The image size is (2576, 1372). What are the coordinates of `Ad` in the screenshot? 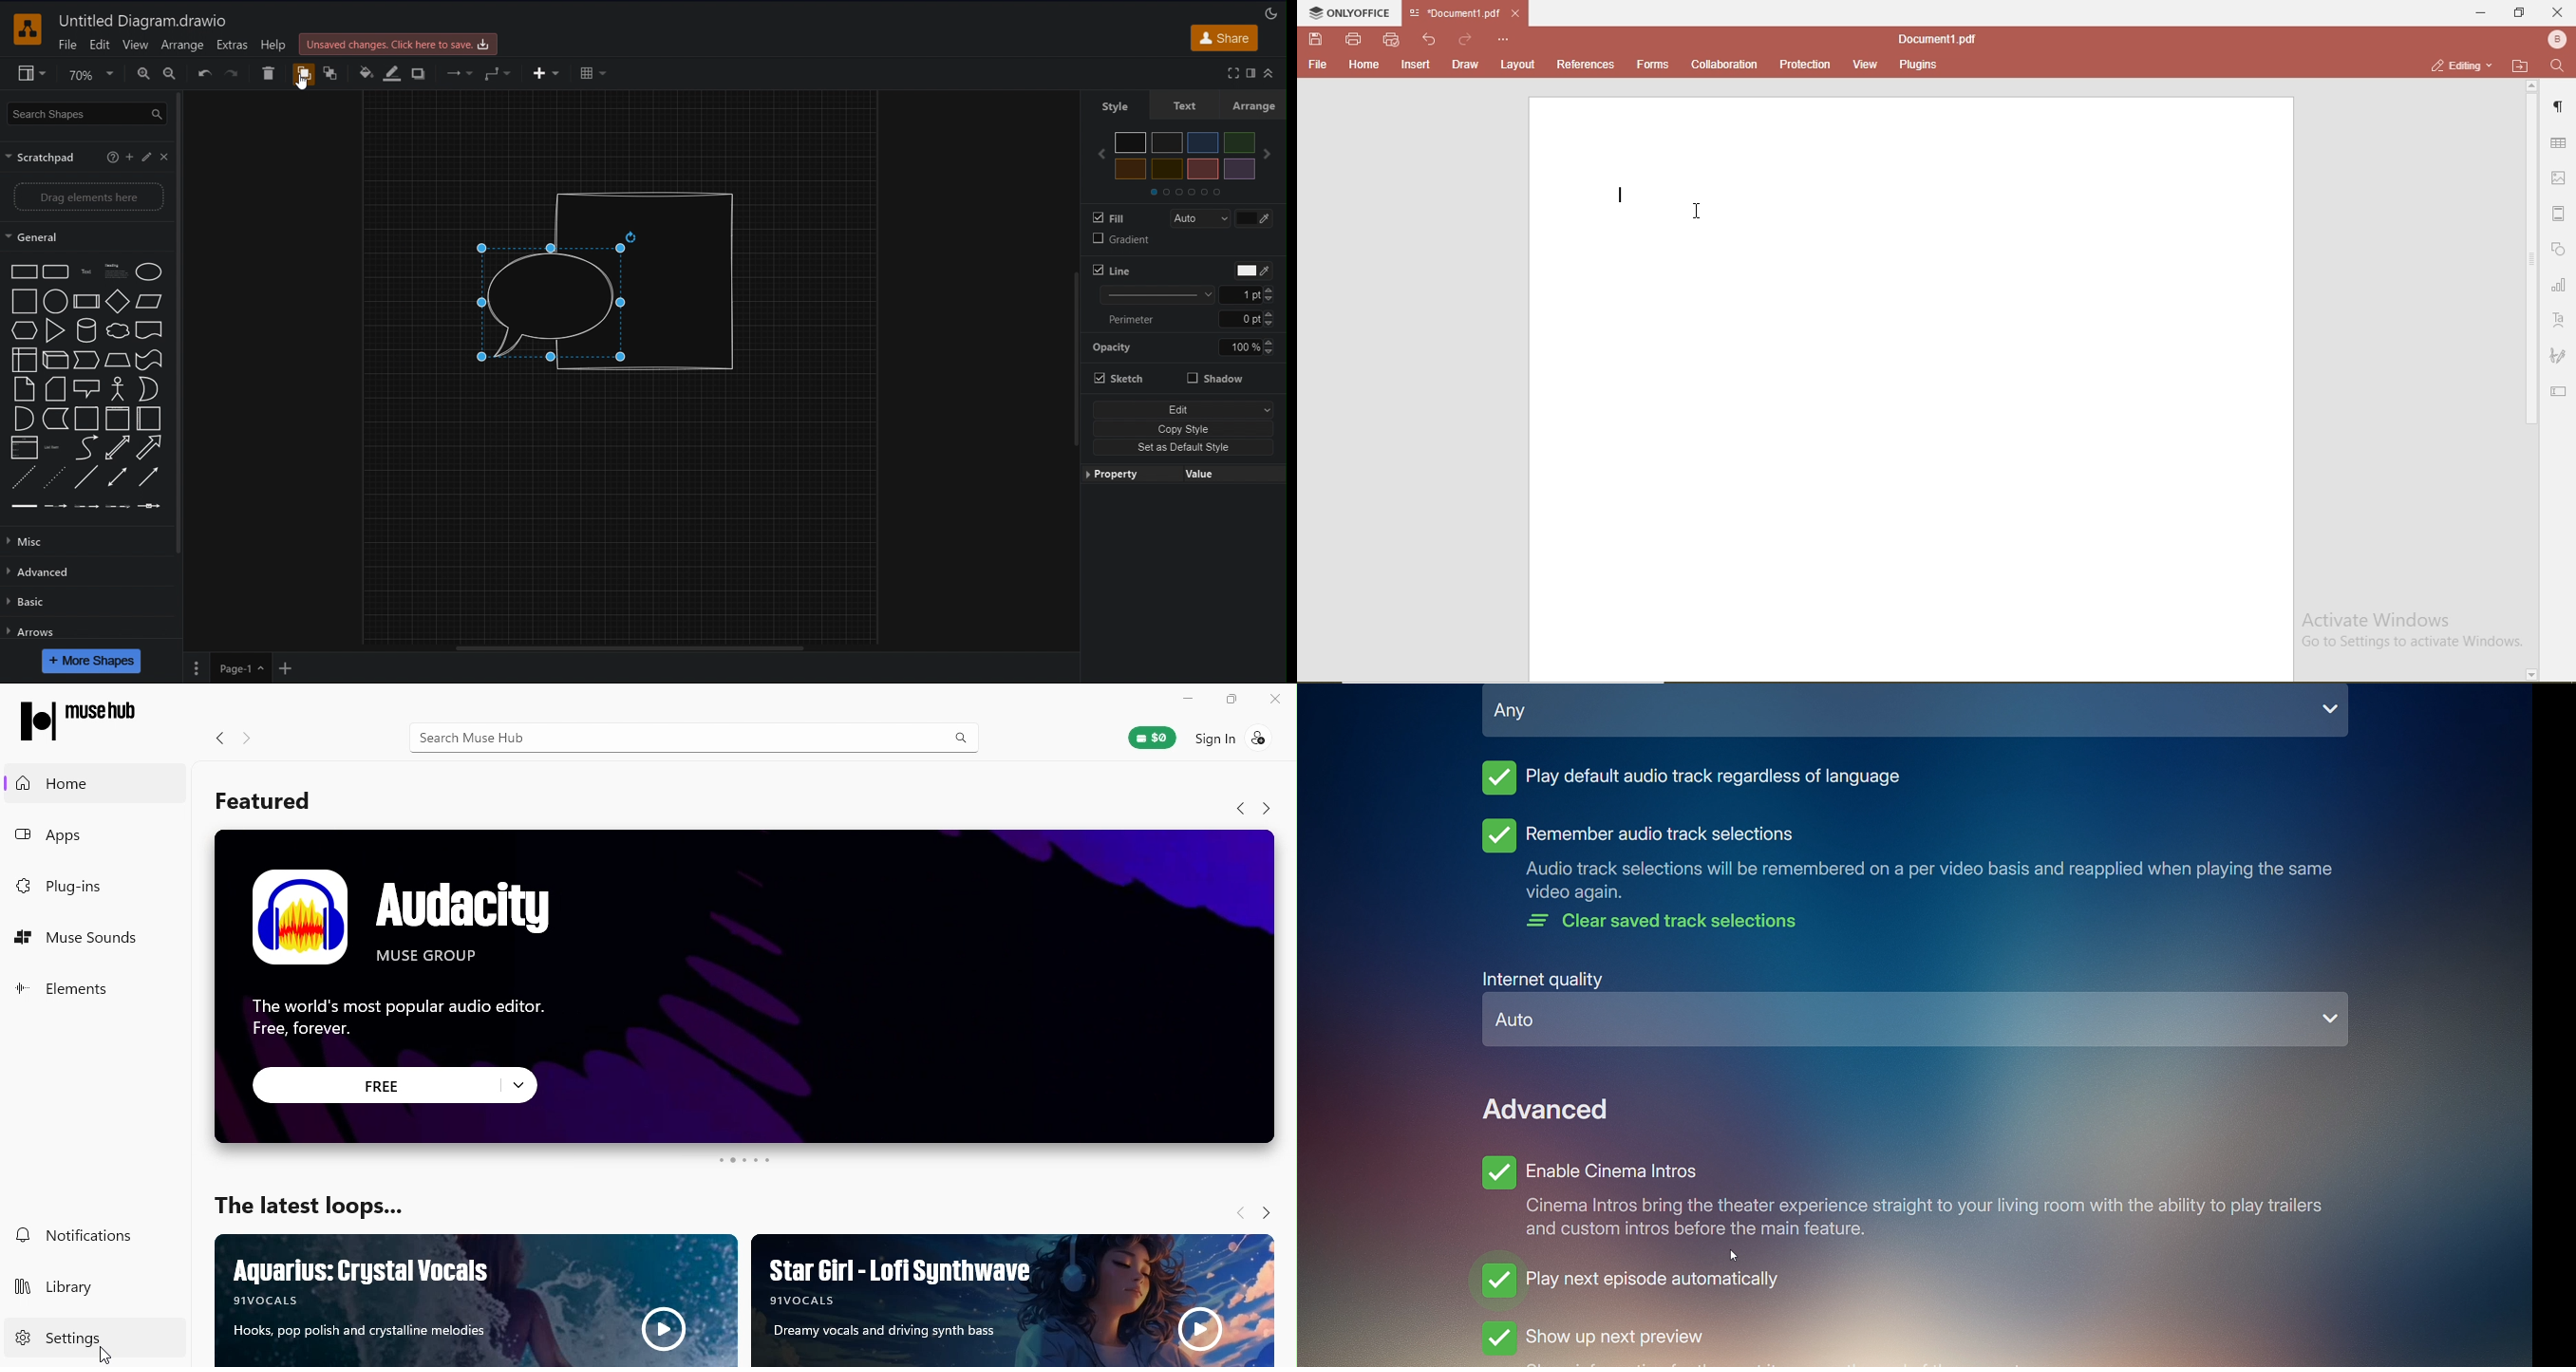 It's located at (744, 941).